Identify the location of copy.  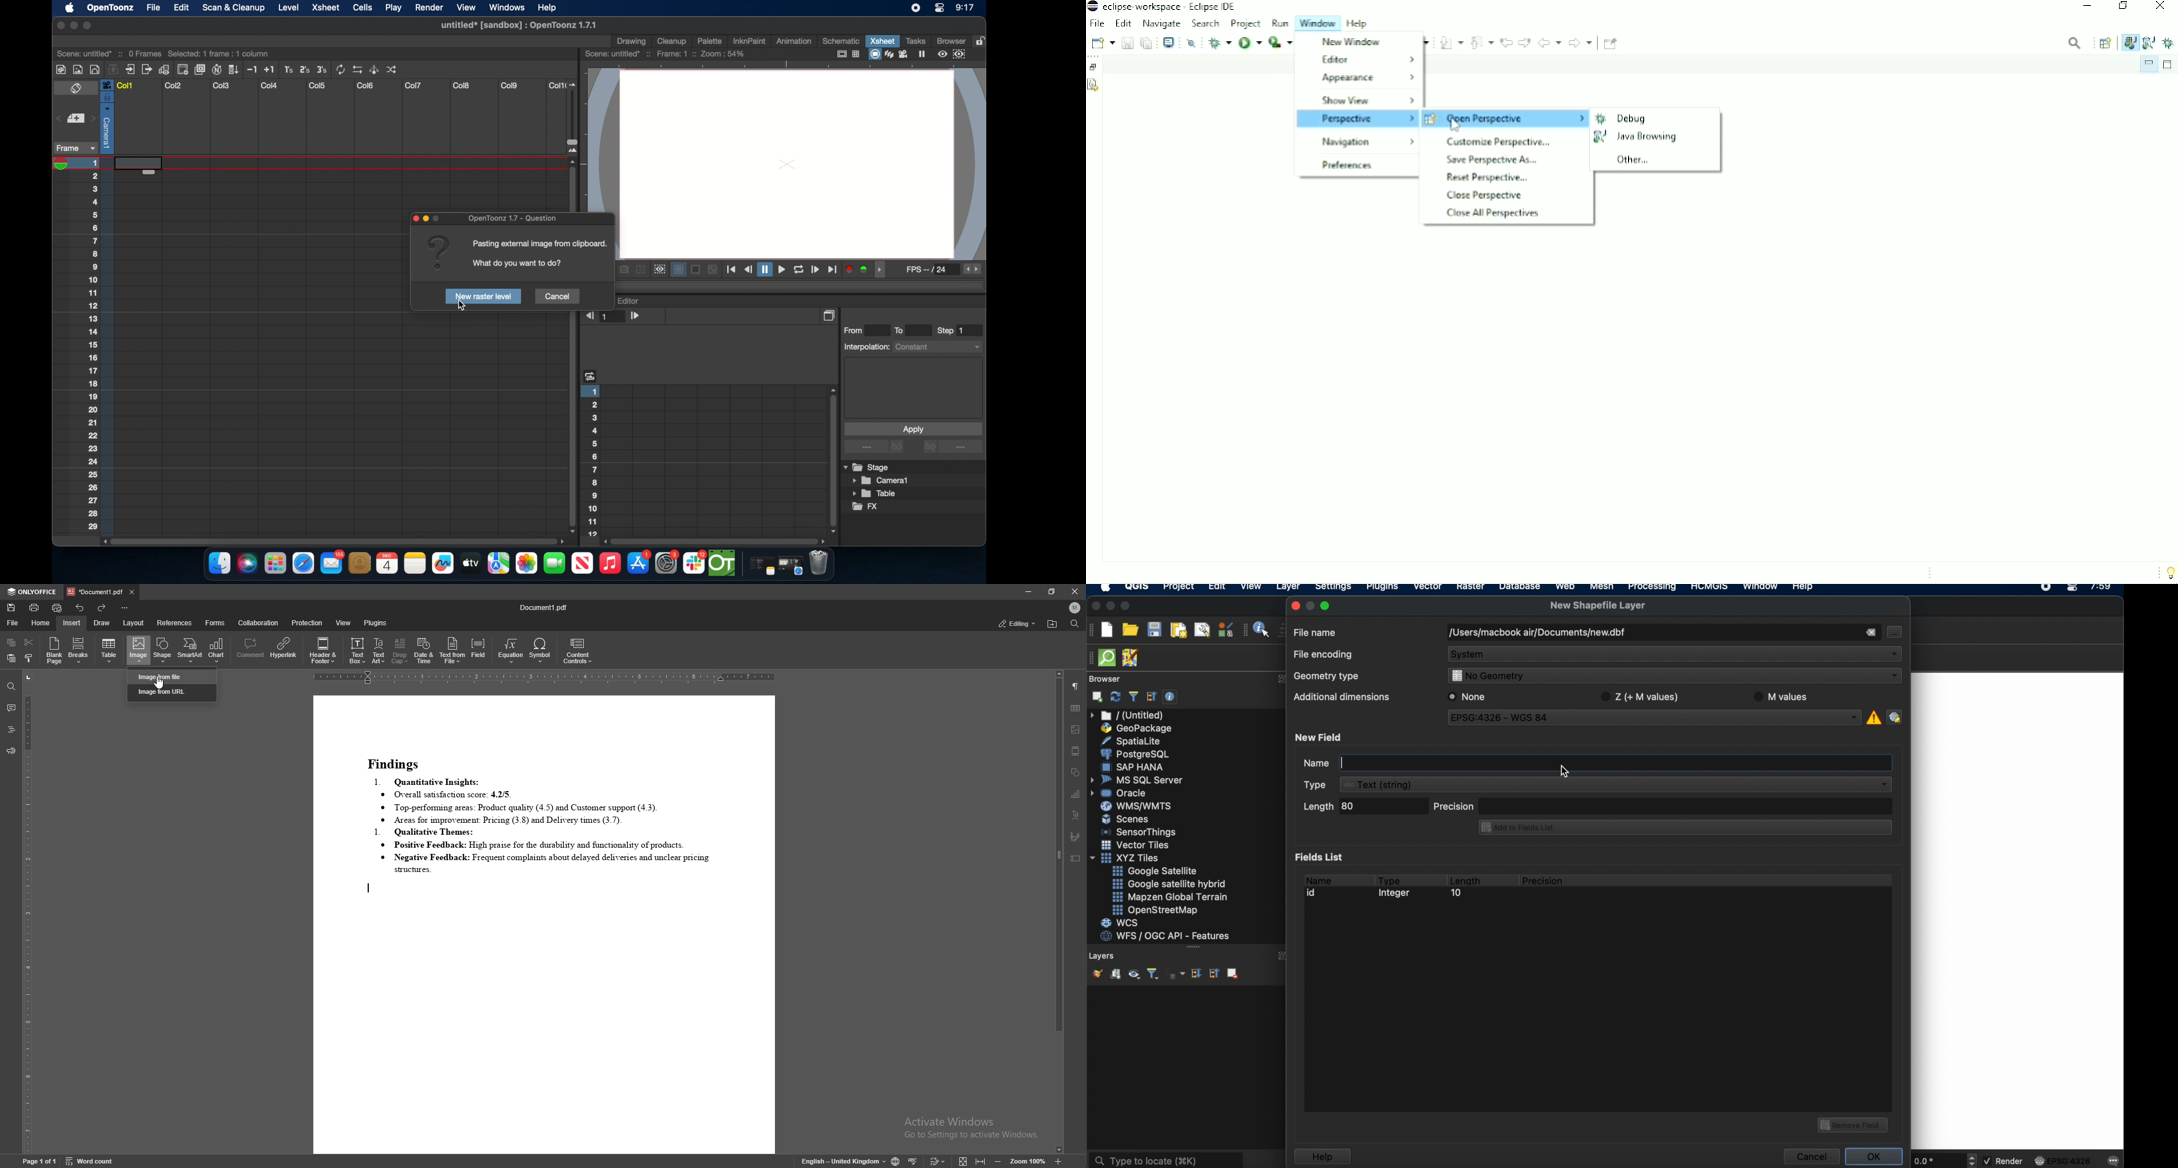
(831, 315).